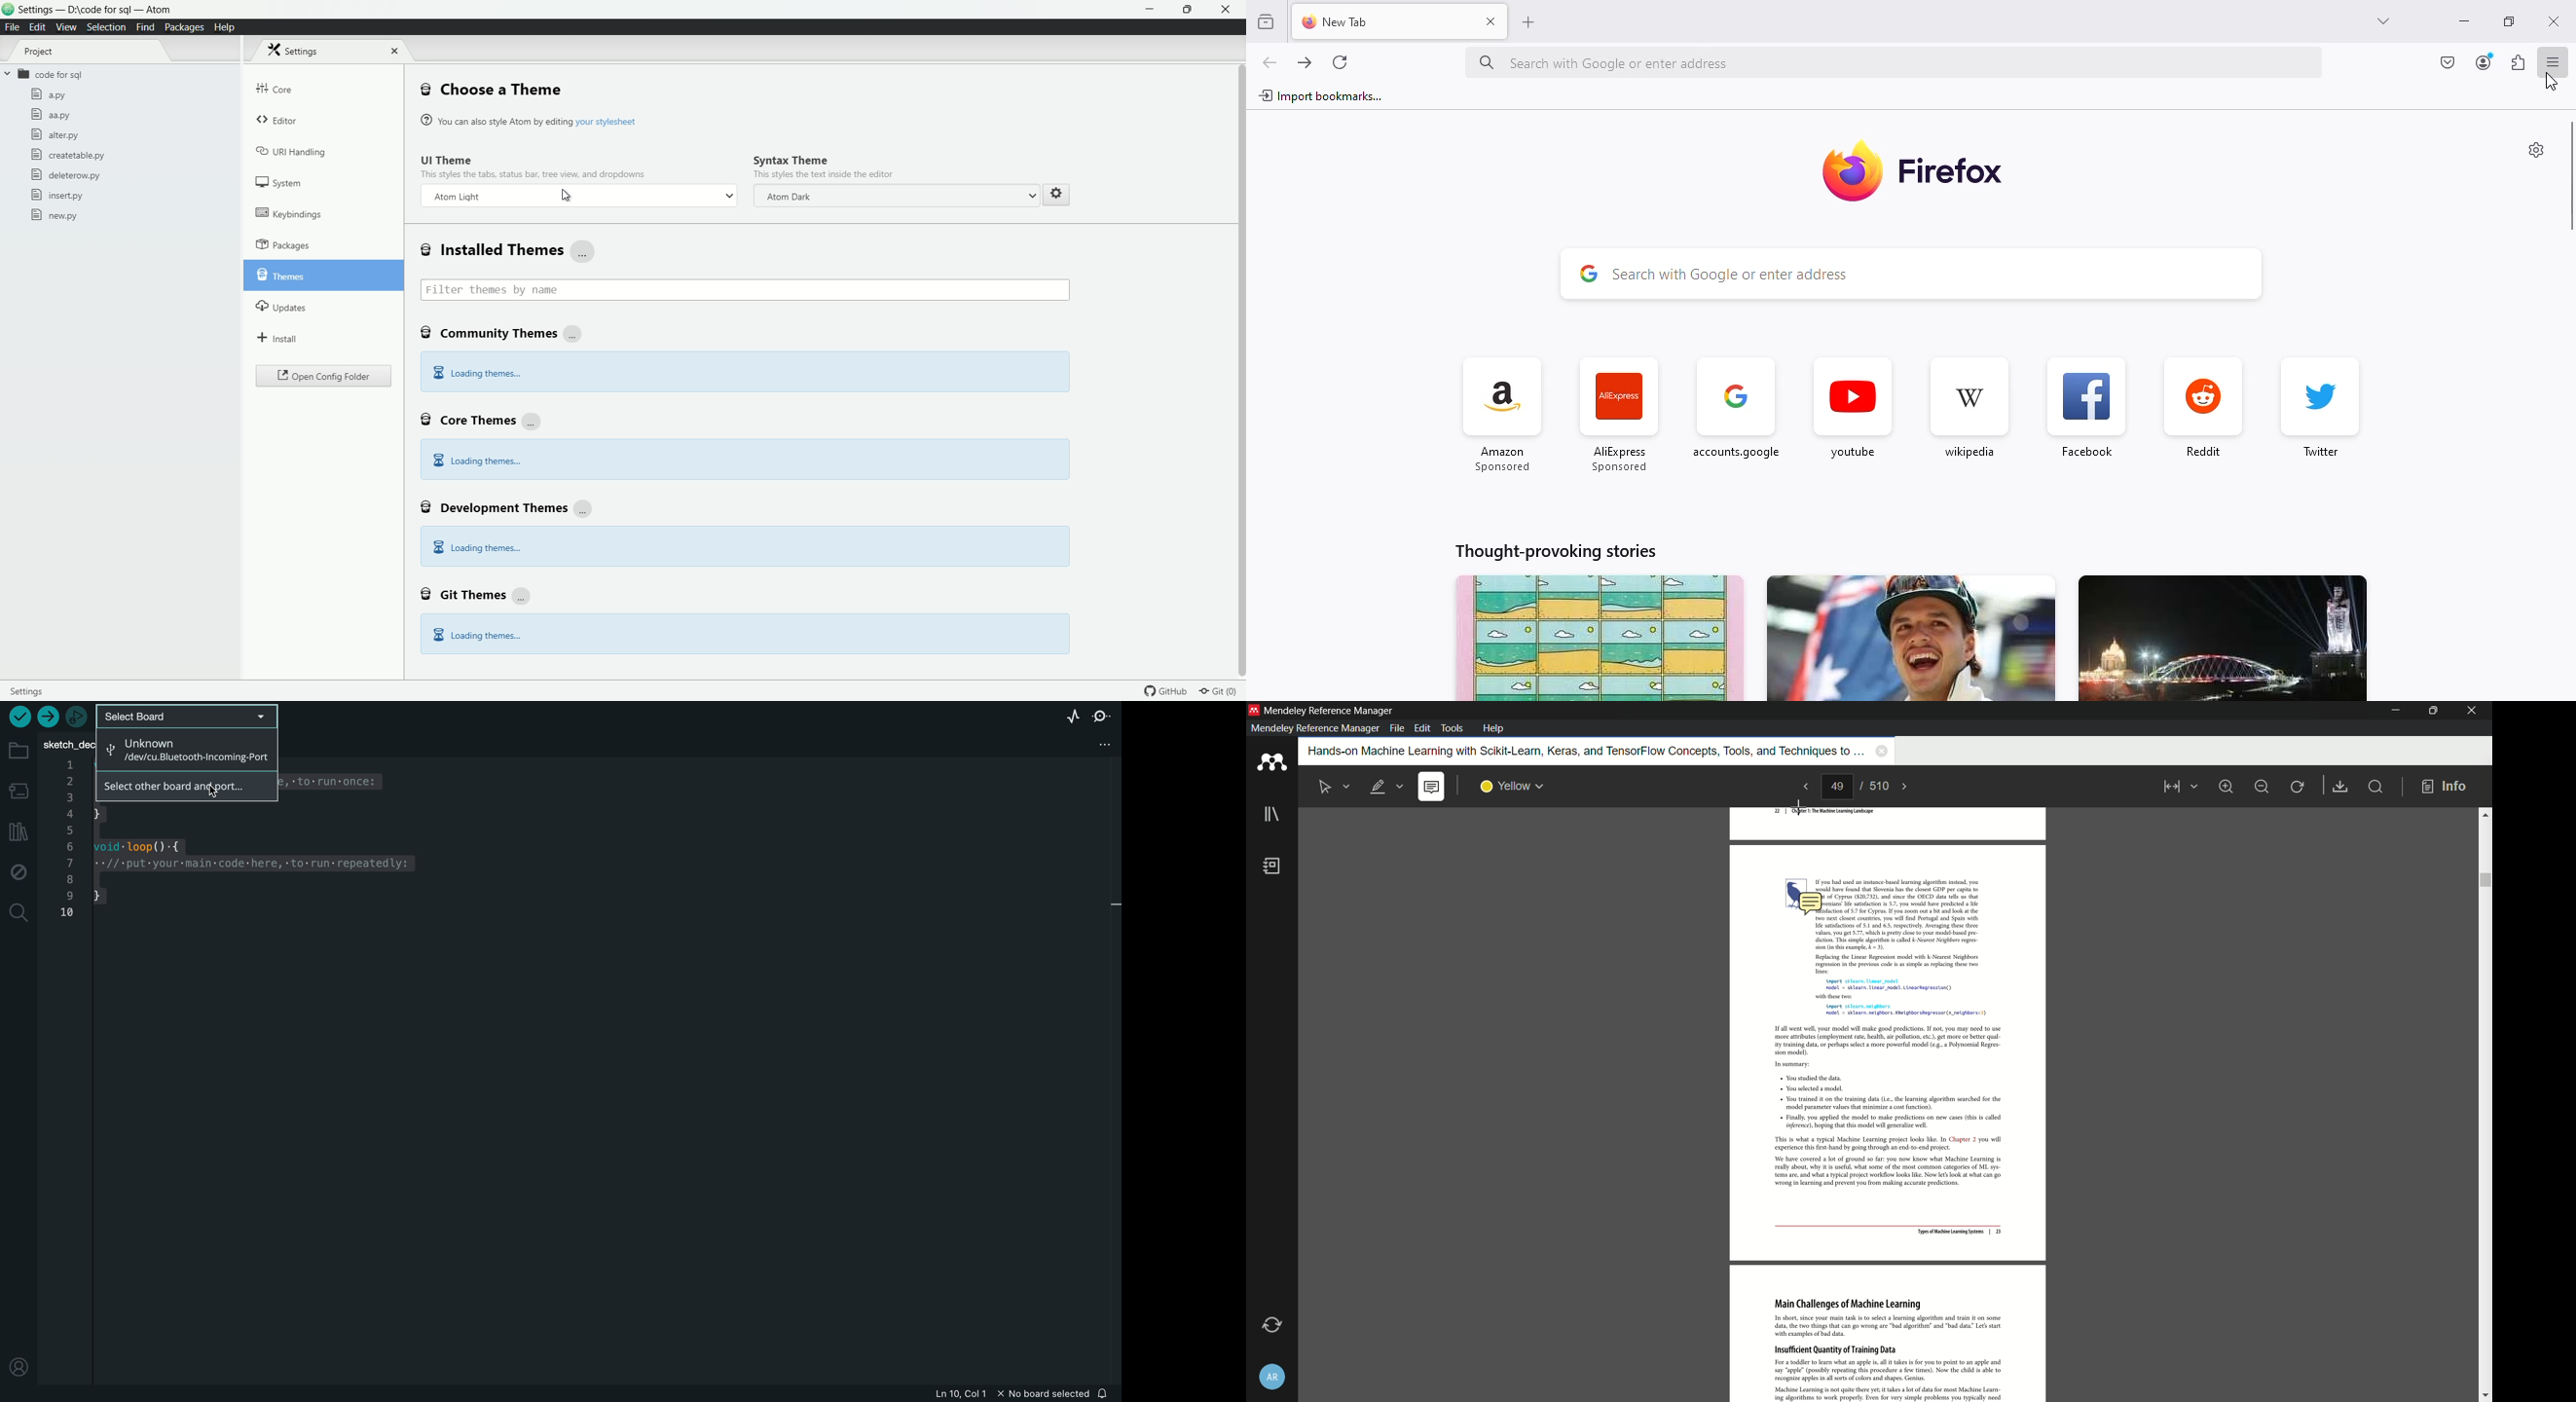  I want to click on story, so click(2223, 638).